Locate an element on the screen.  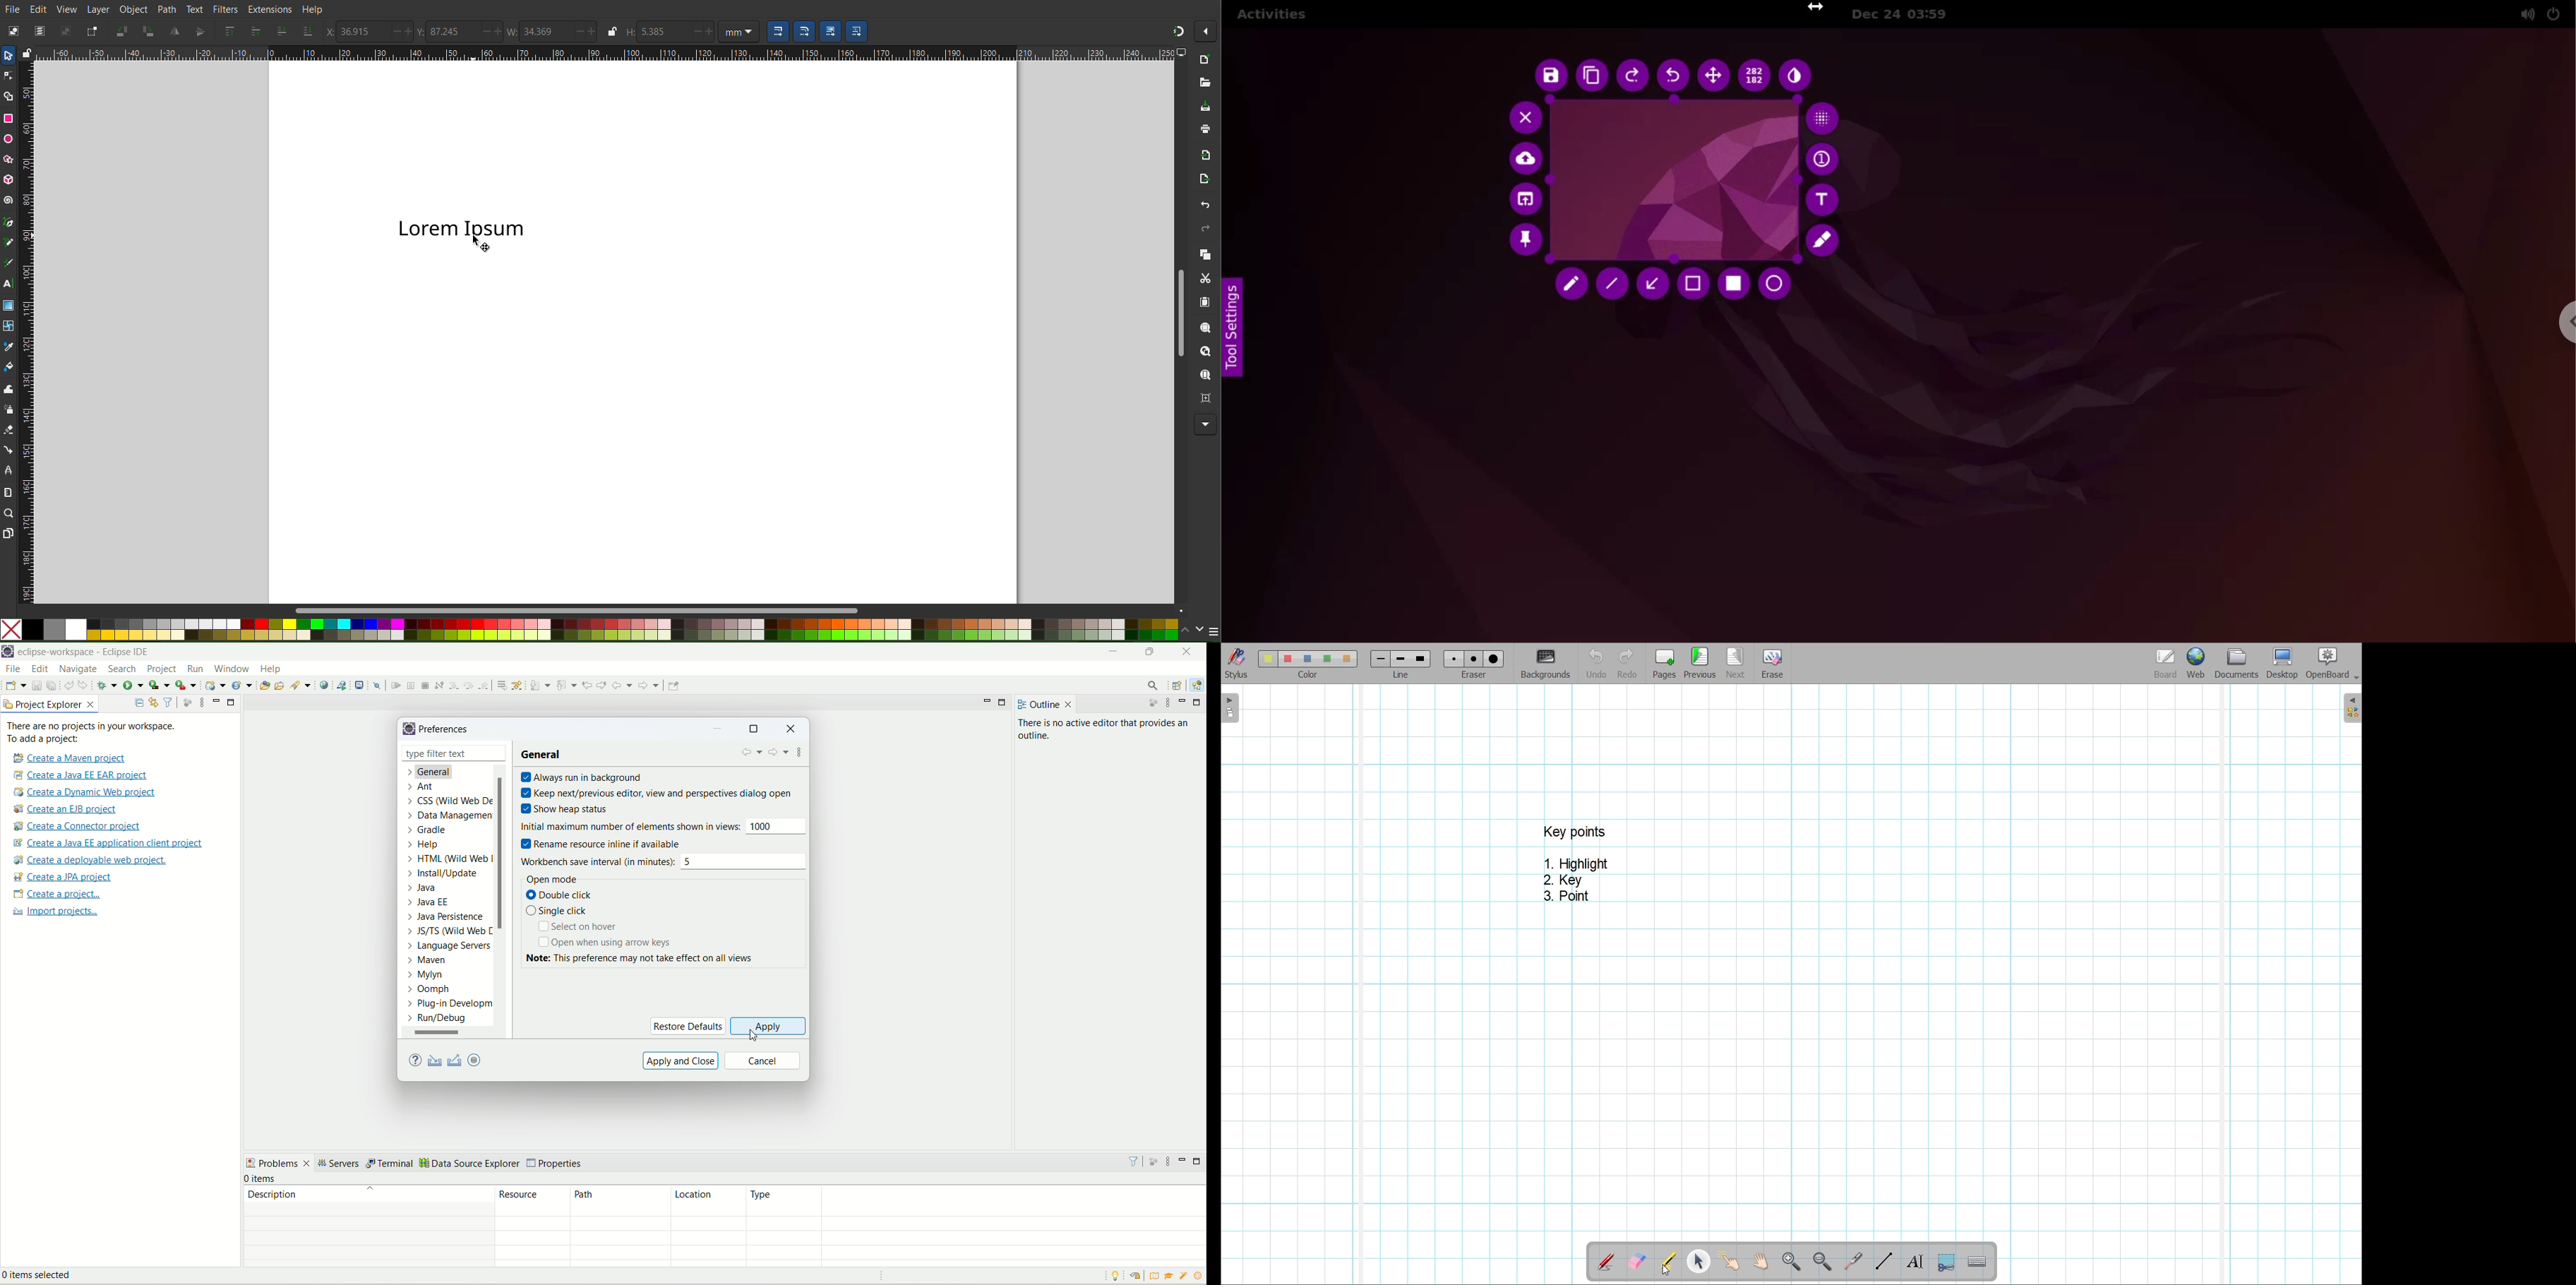
Color Options is located at coordinates (1203, 630).